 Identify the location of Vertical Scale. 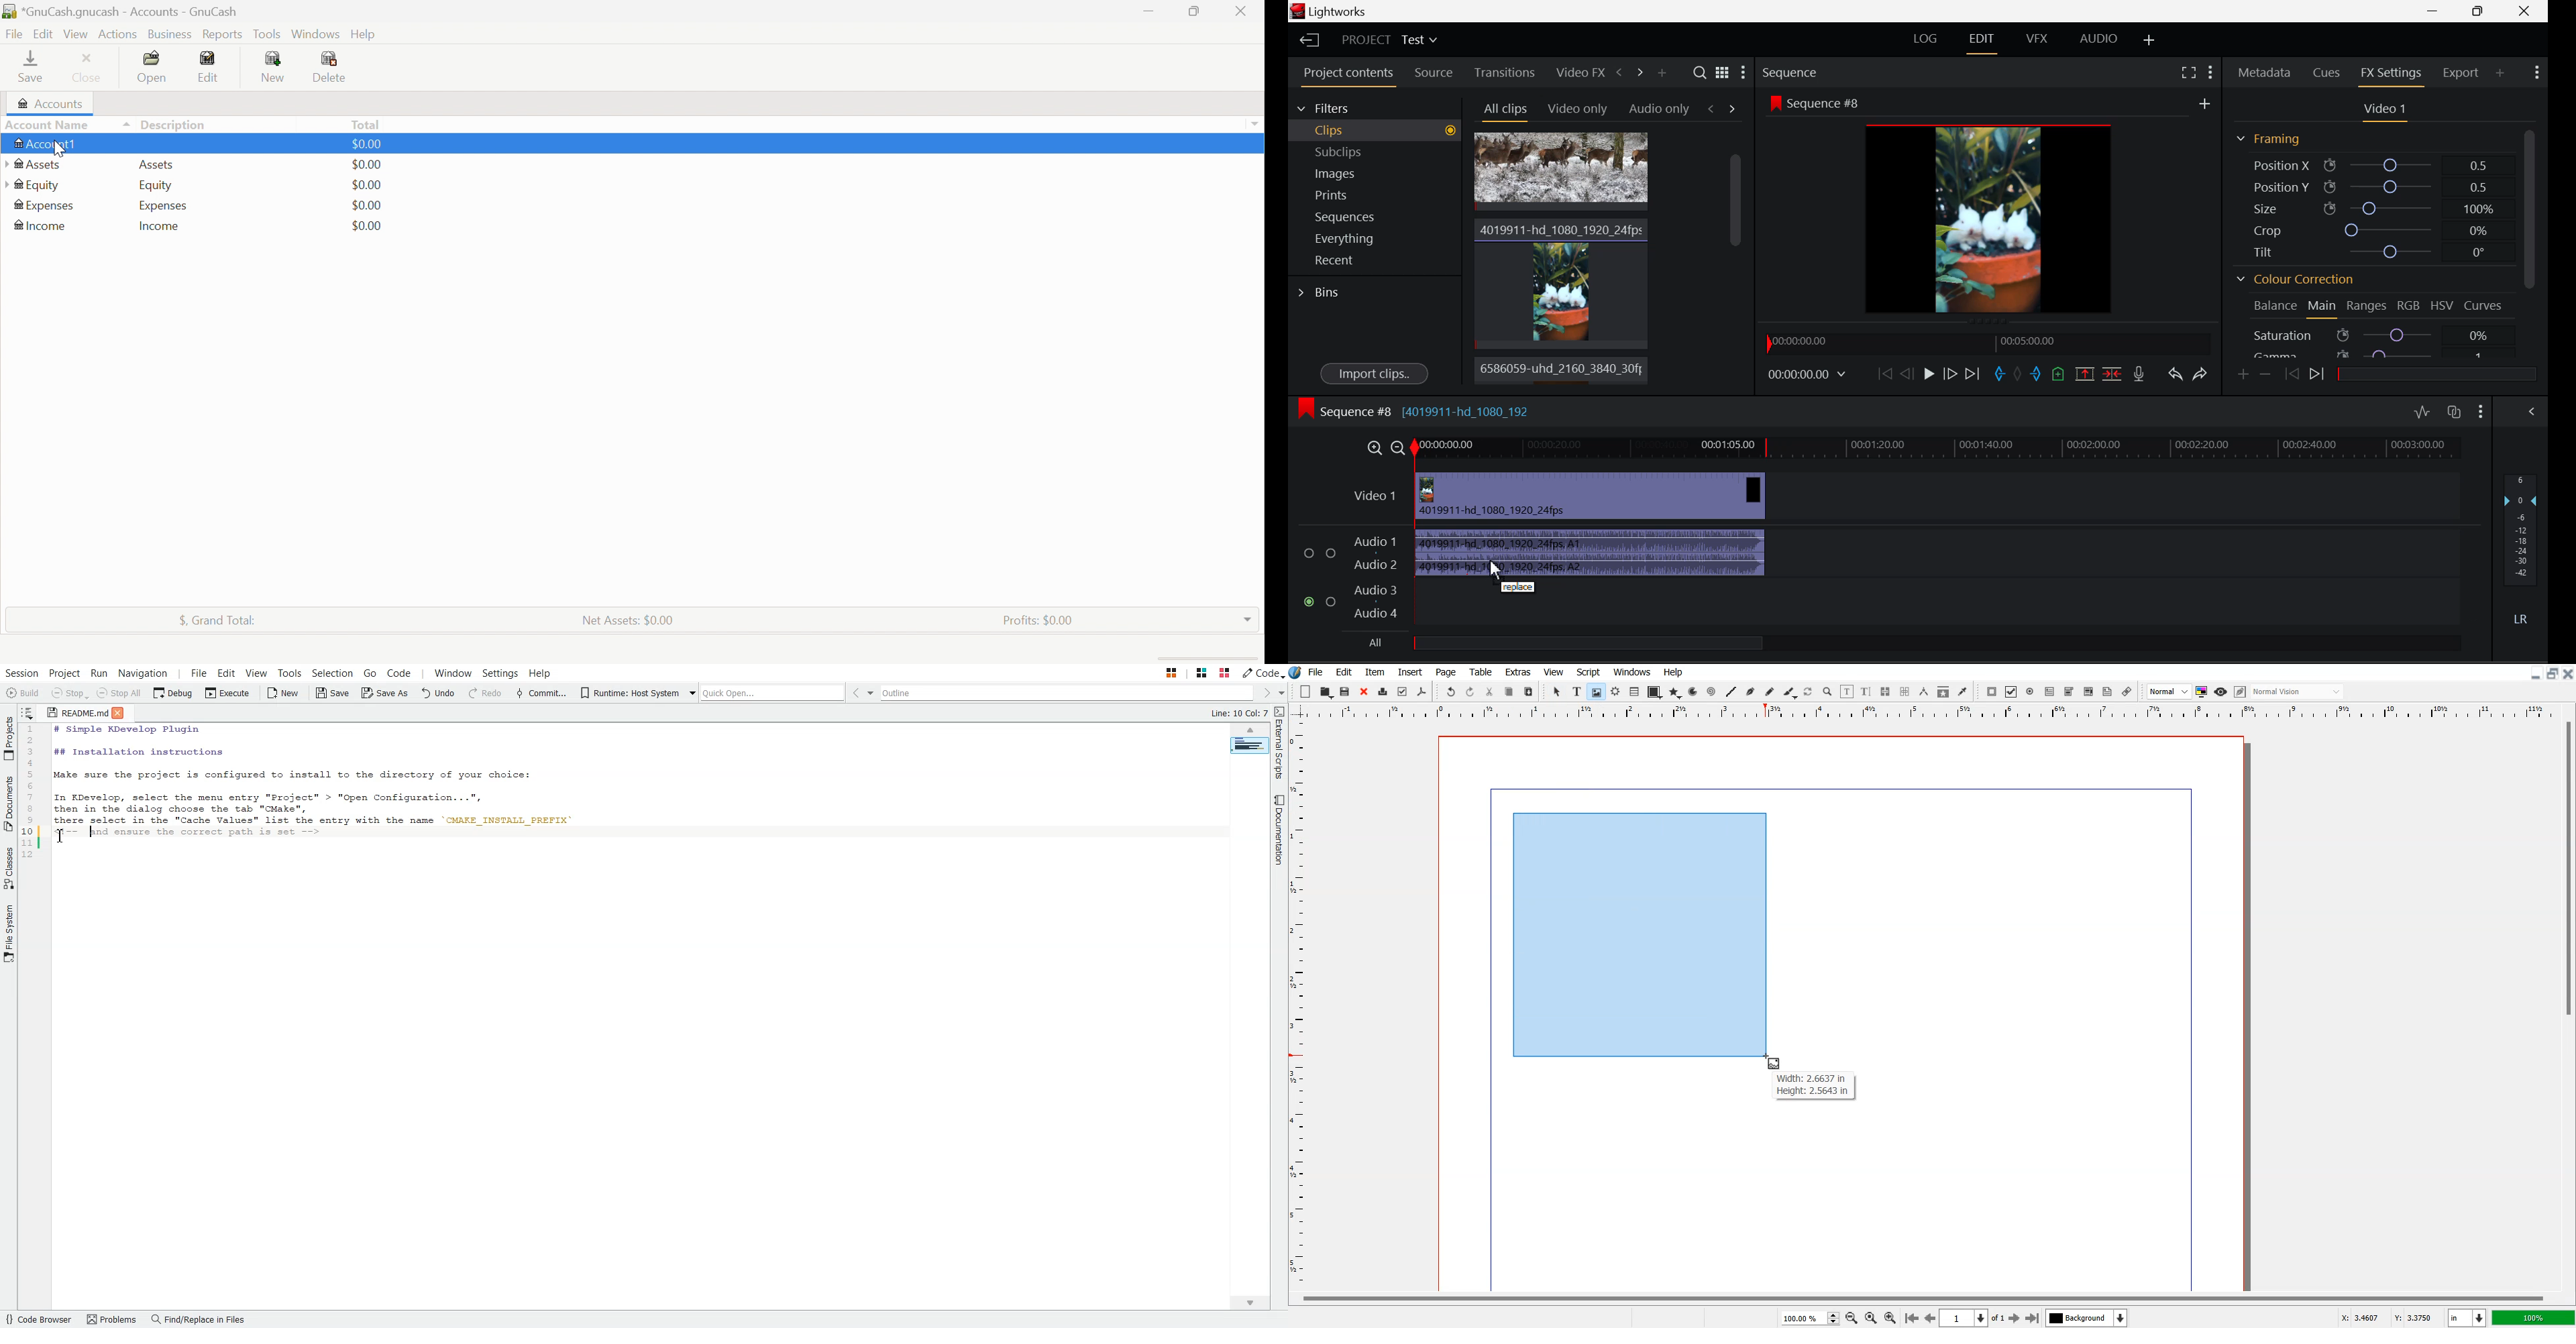
(1932, 712).